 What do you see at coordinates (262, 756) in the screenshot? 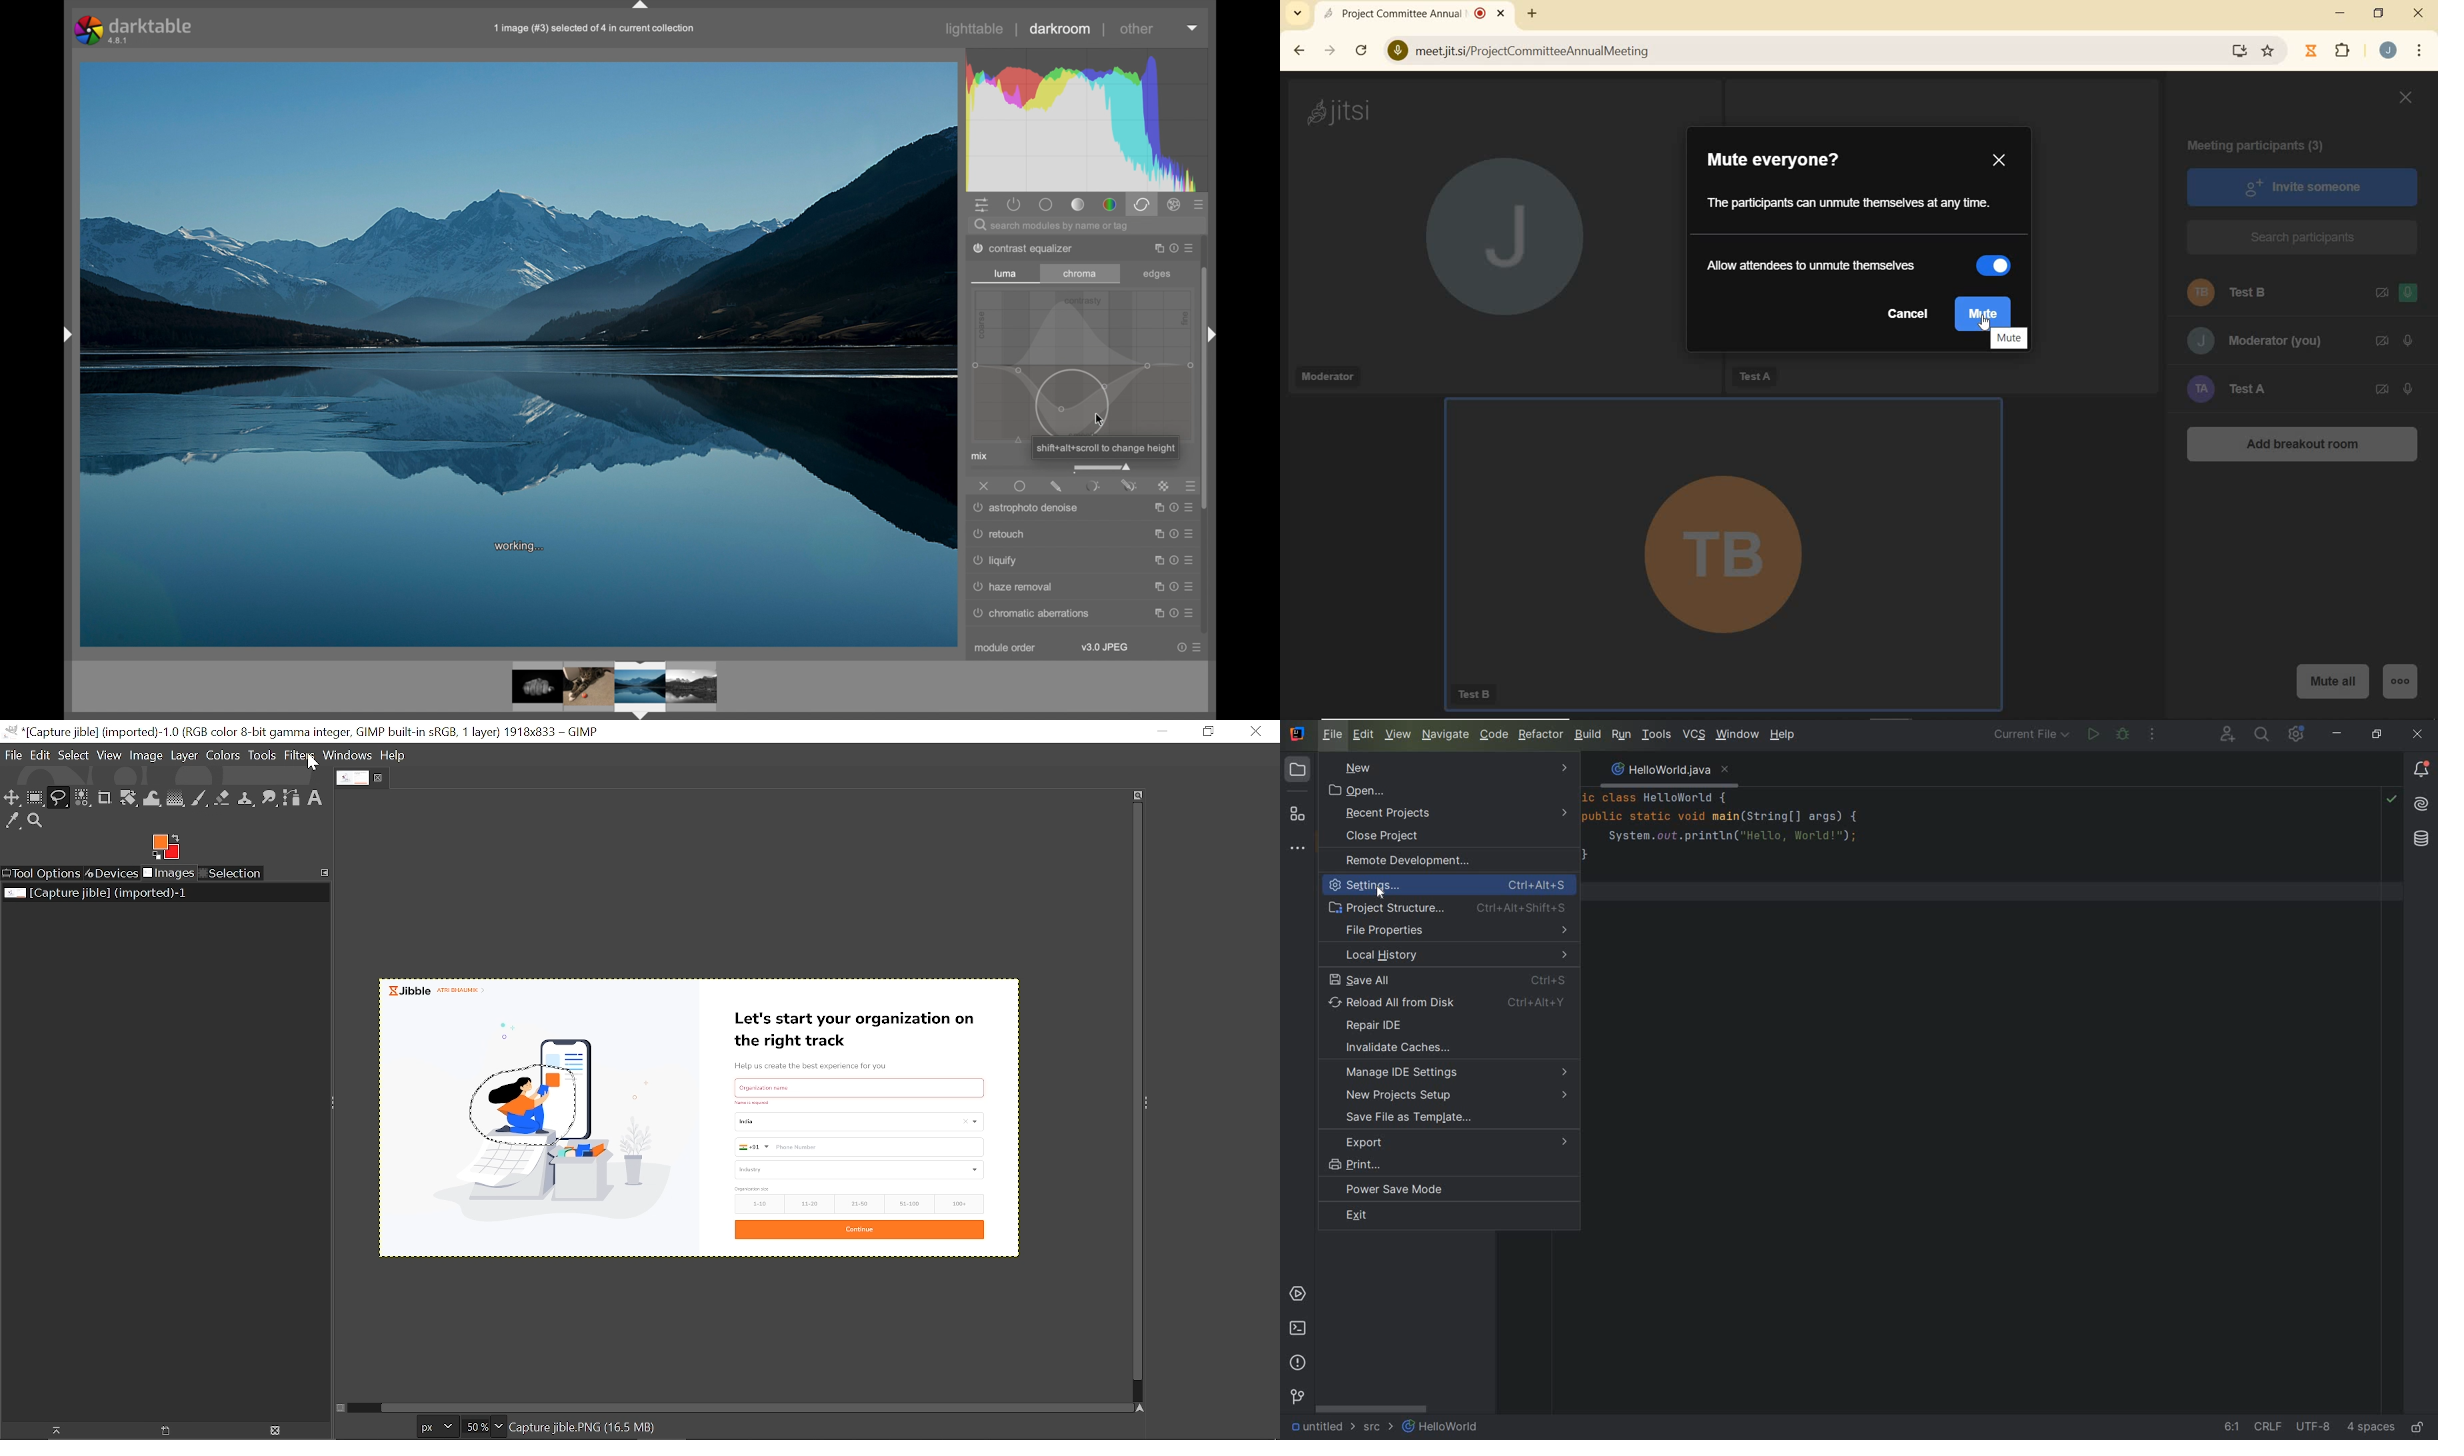
I see `Tools` at bounding box center [262, 756].